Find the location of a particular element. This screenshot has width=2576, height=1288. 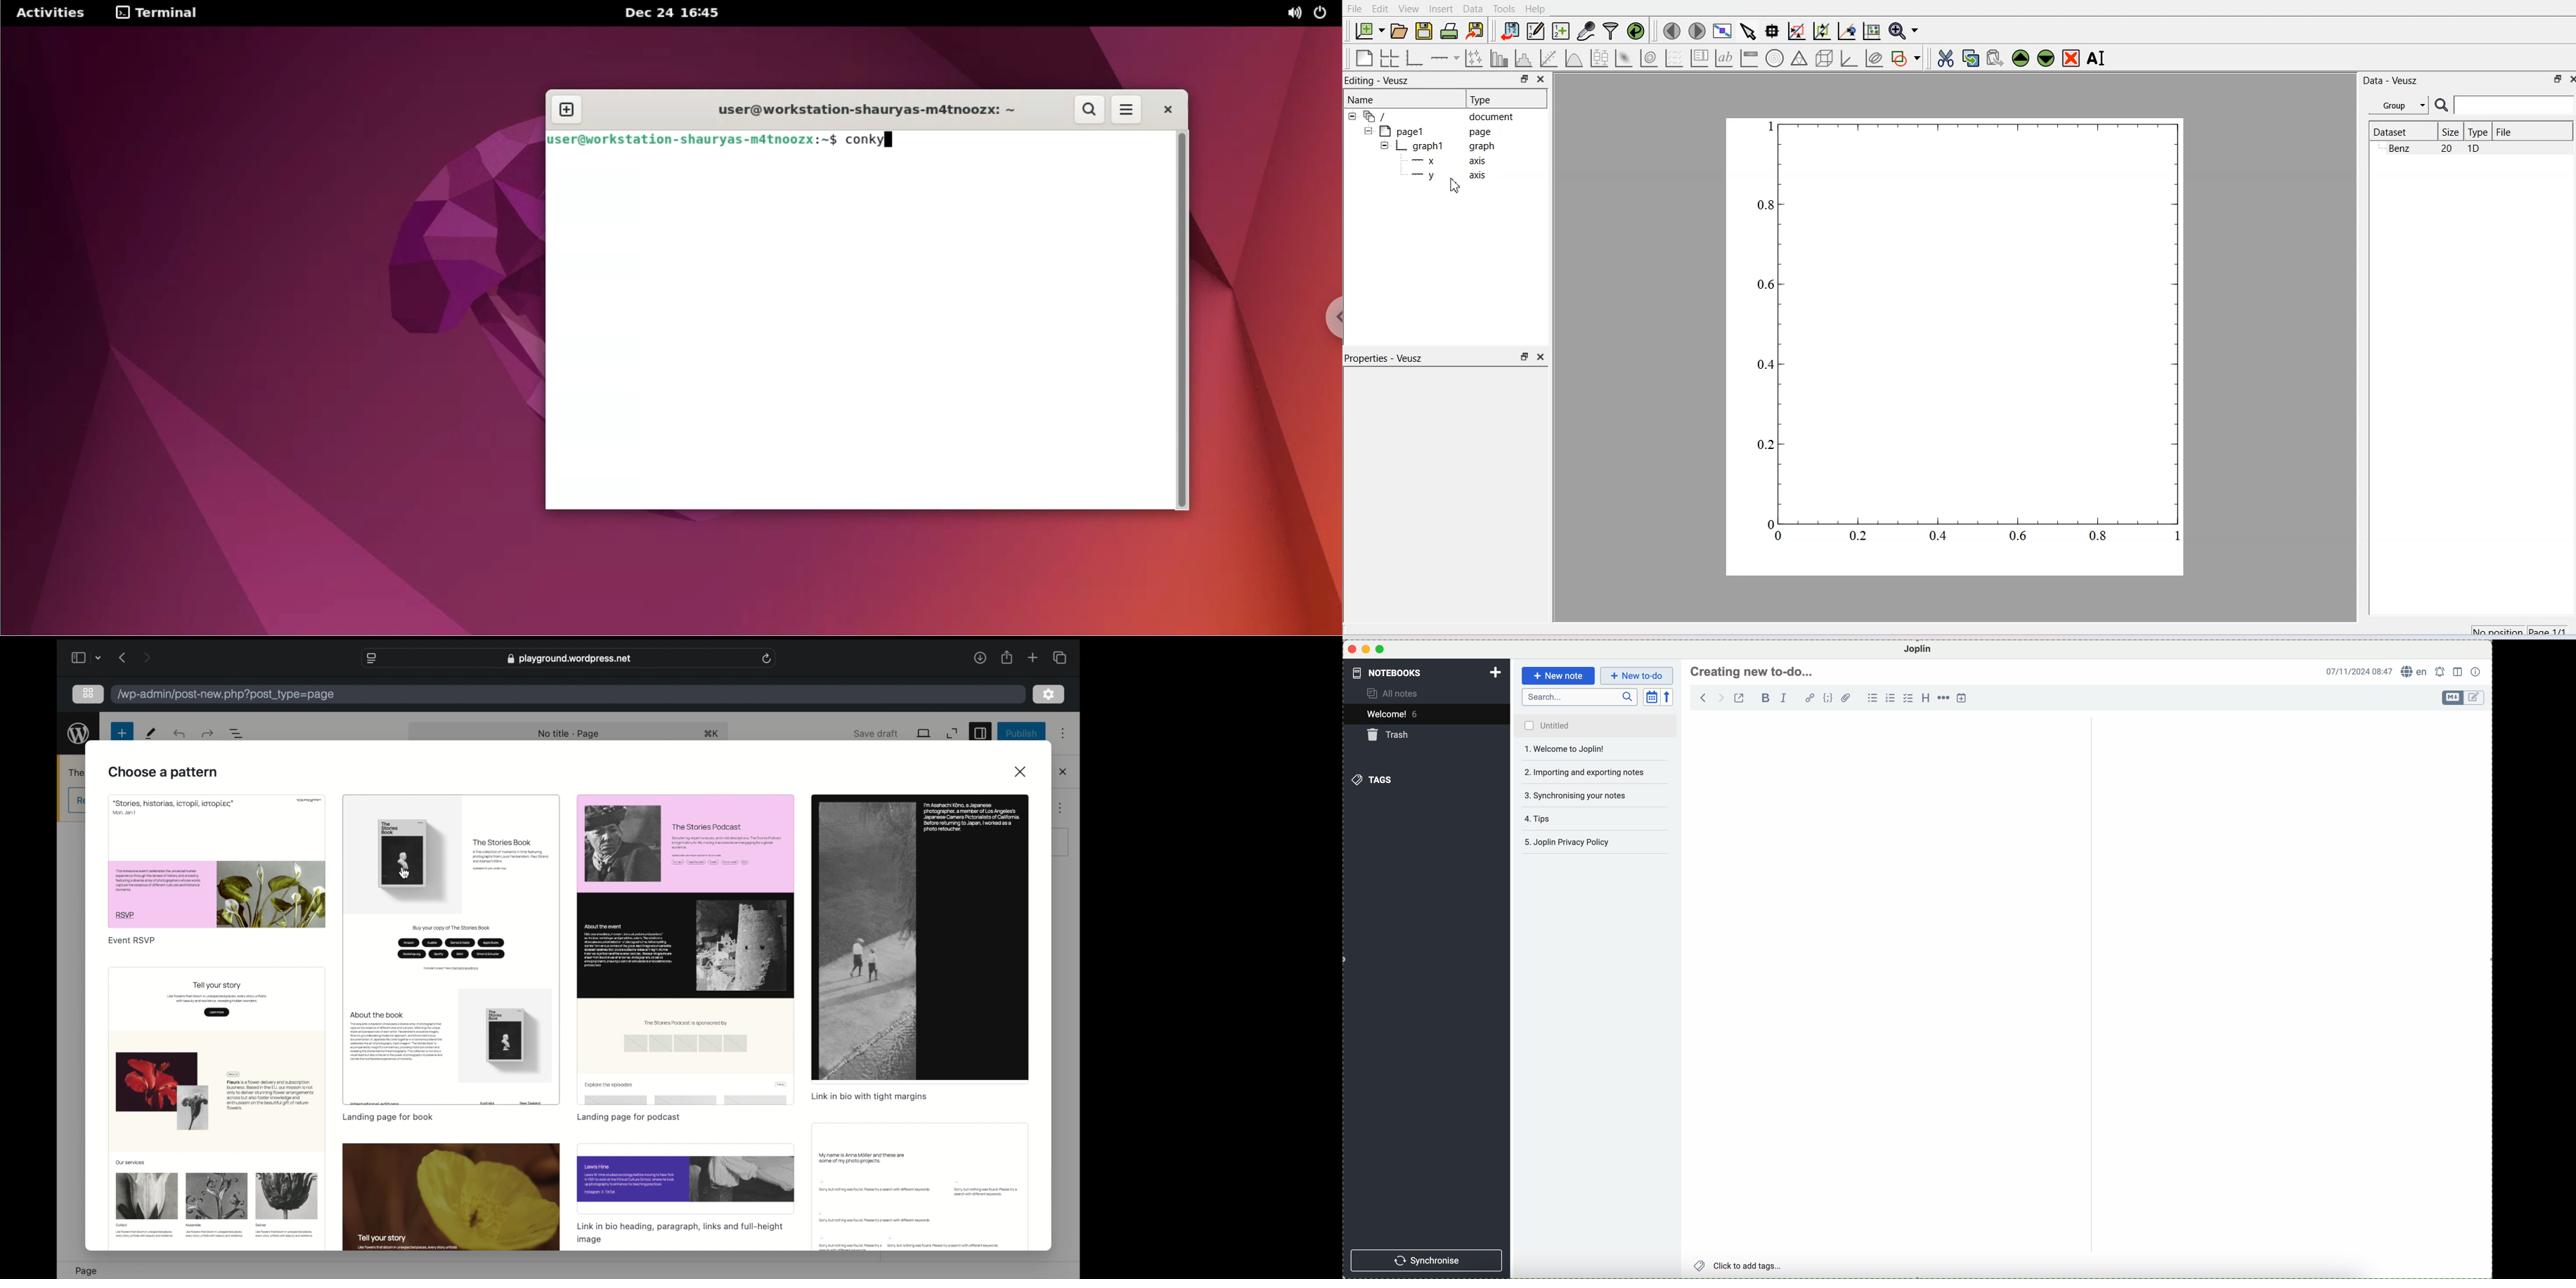

previe is located at coordinates (920, 937).